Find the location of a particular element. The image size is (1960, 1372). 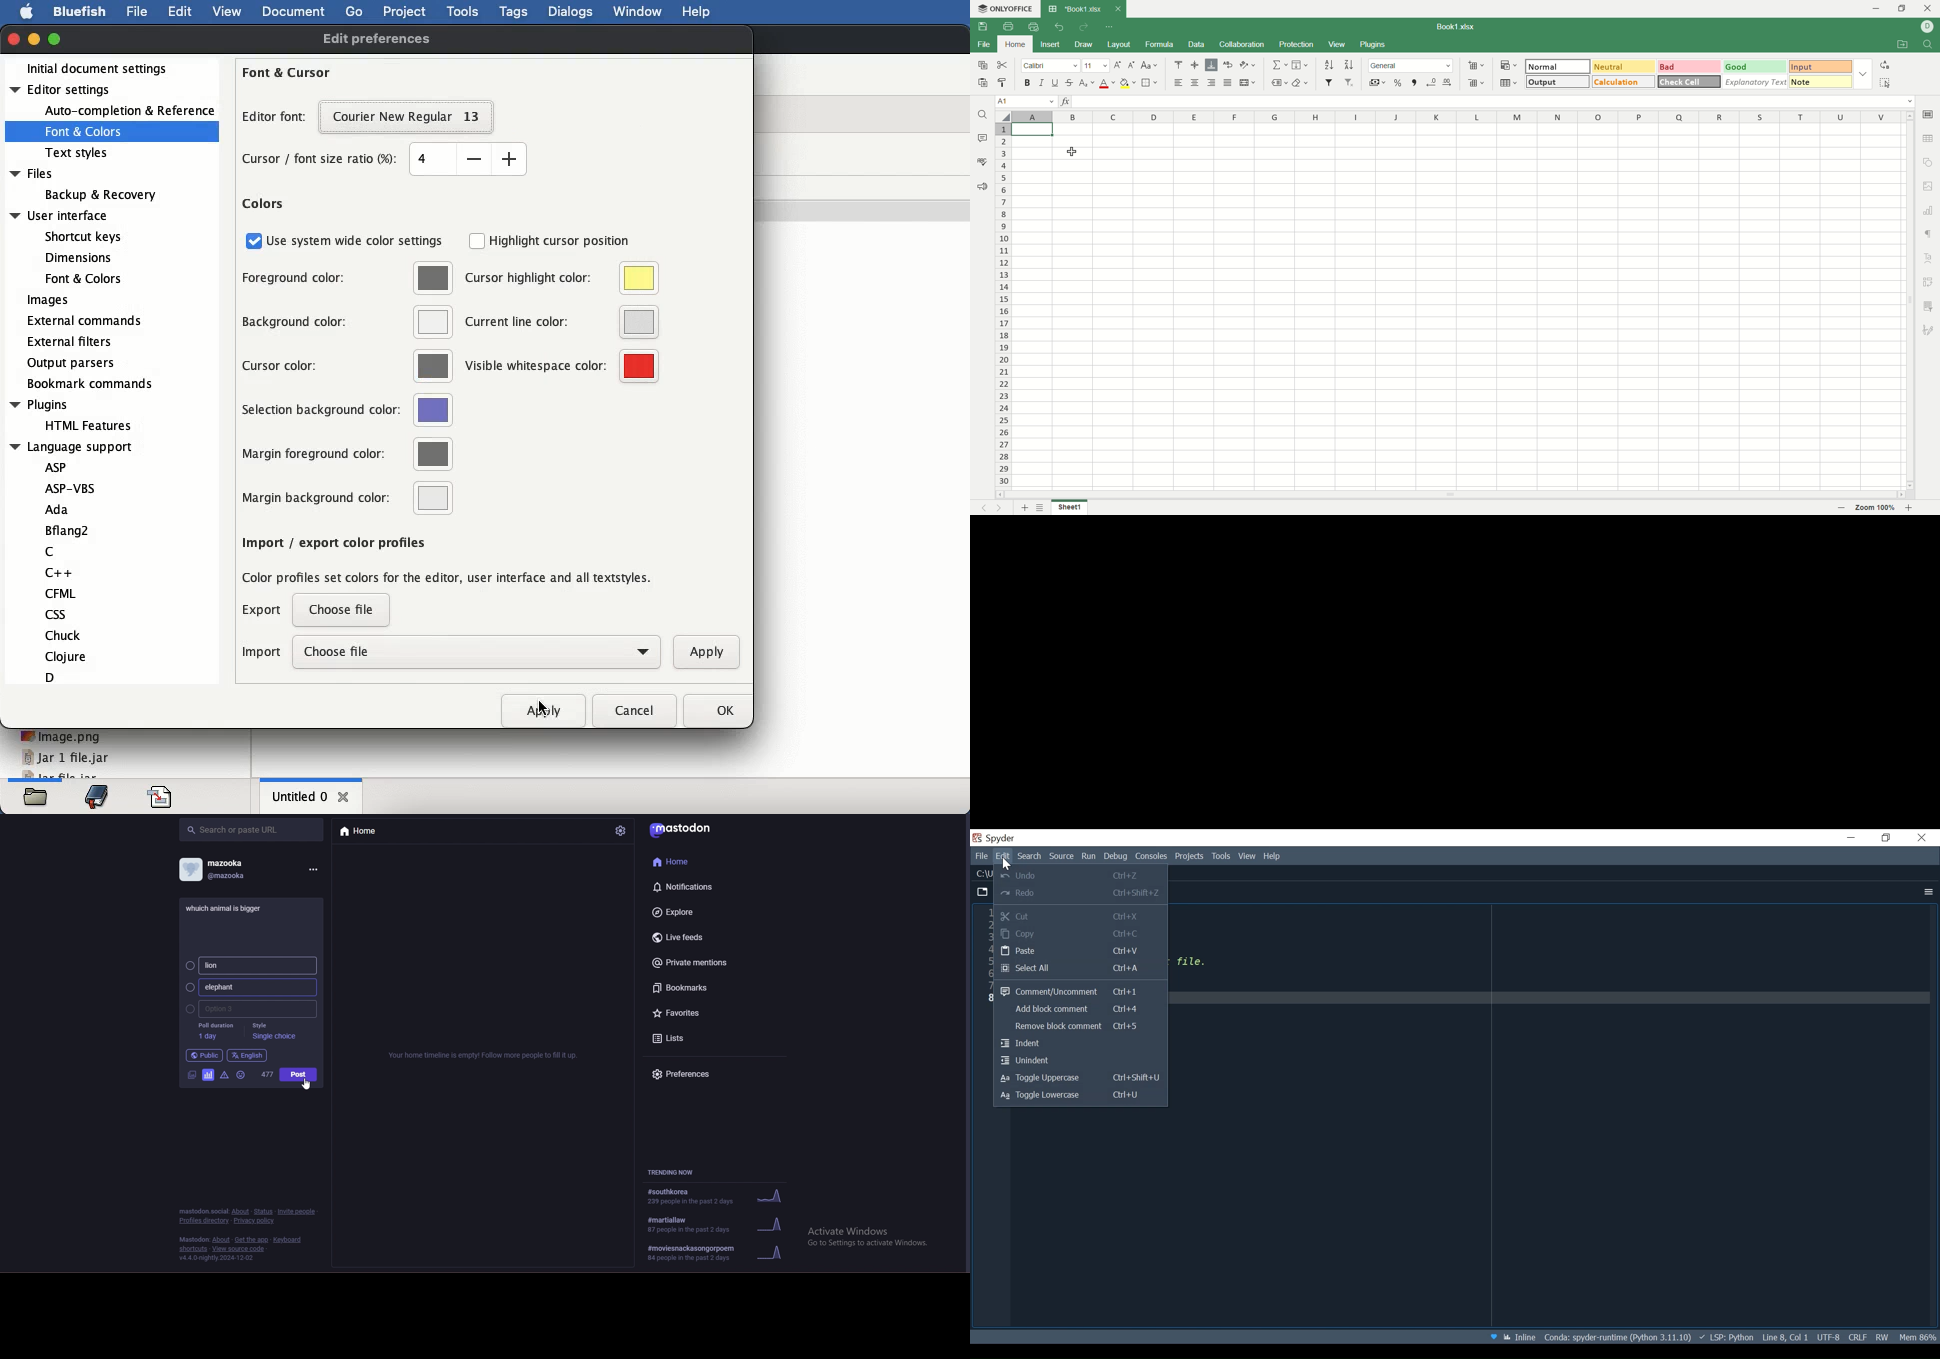

table is located at coordinates (1509, 84).